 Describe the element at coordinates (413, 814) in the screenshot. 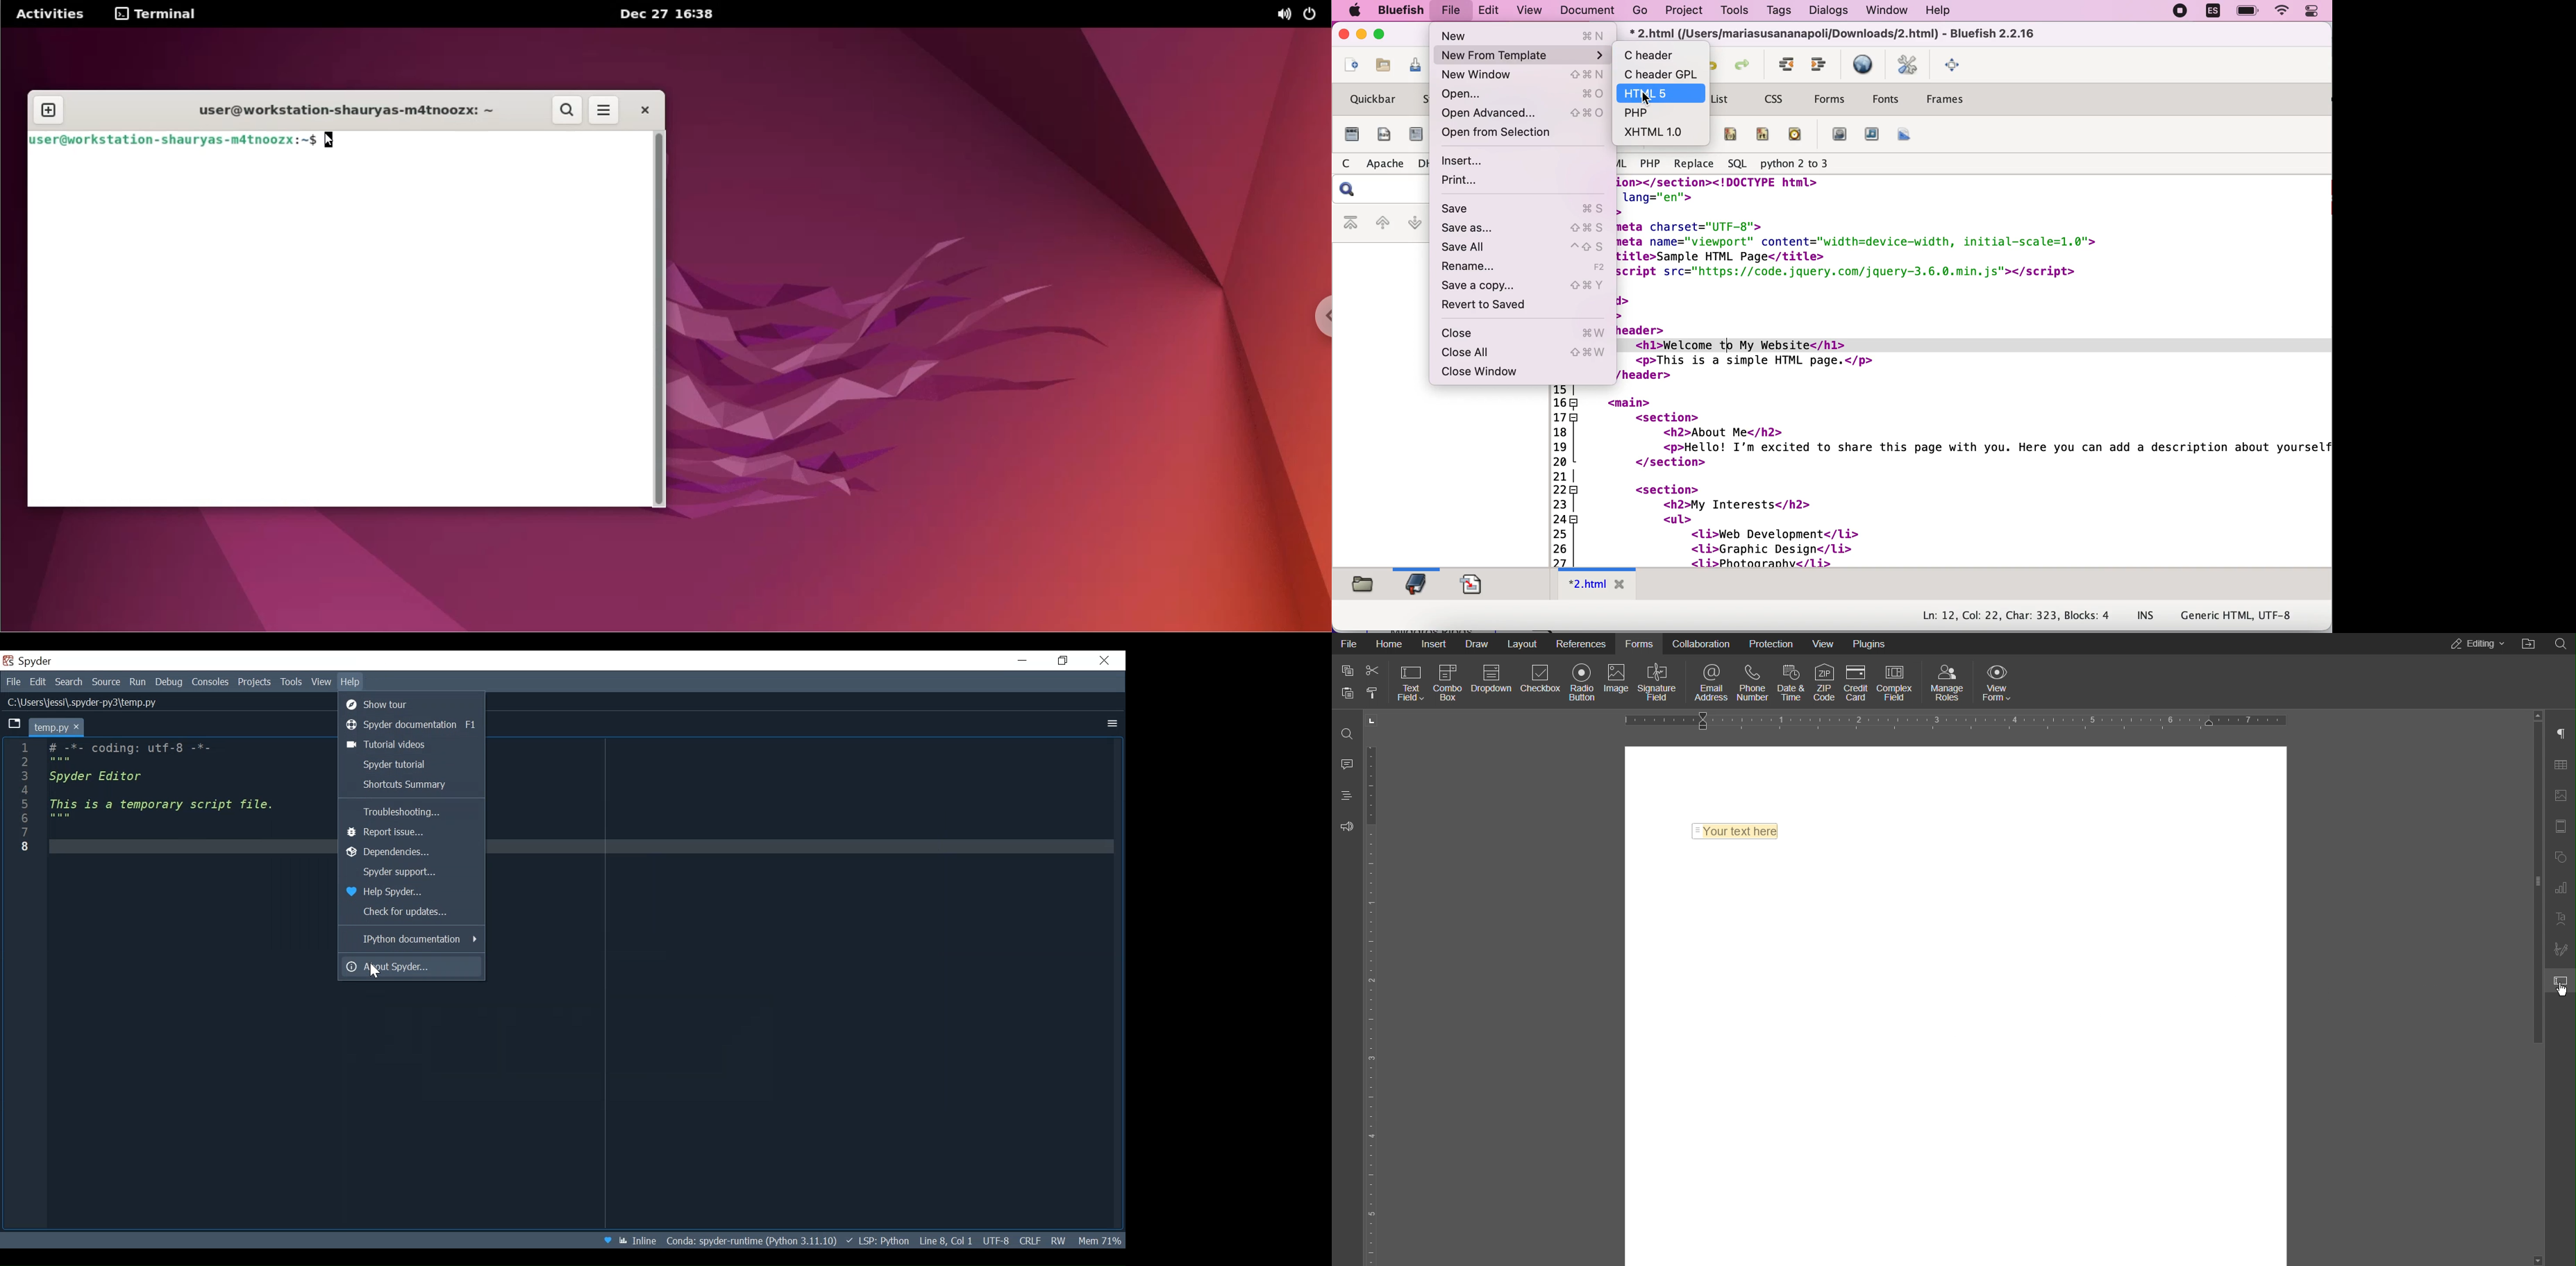

I see `Troubleshooting` at that location.